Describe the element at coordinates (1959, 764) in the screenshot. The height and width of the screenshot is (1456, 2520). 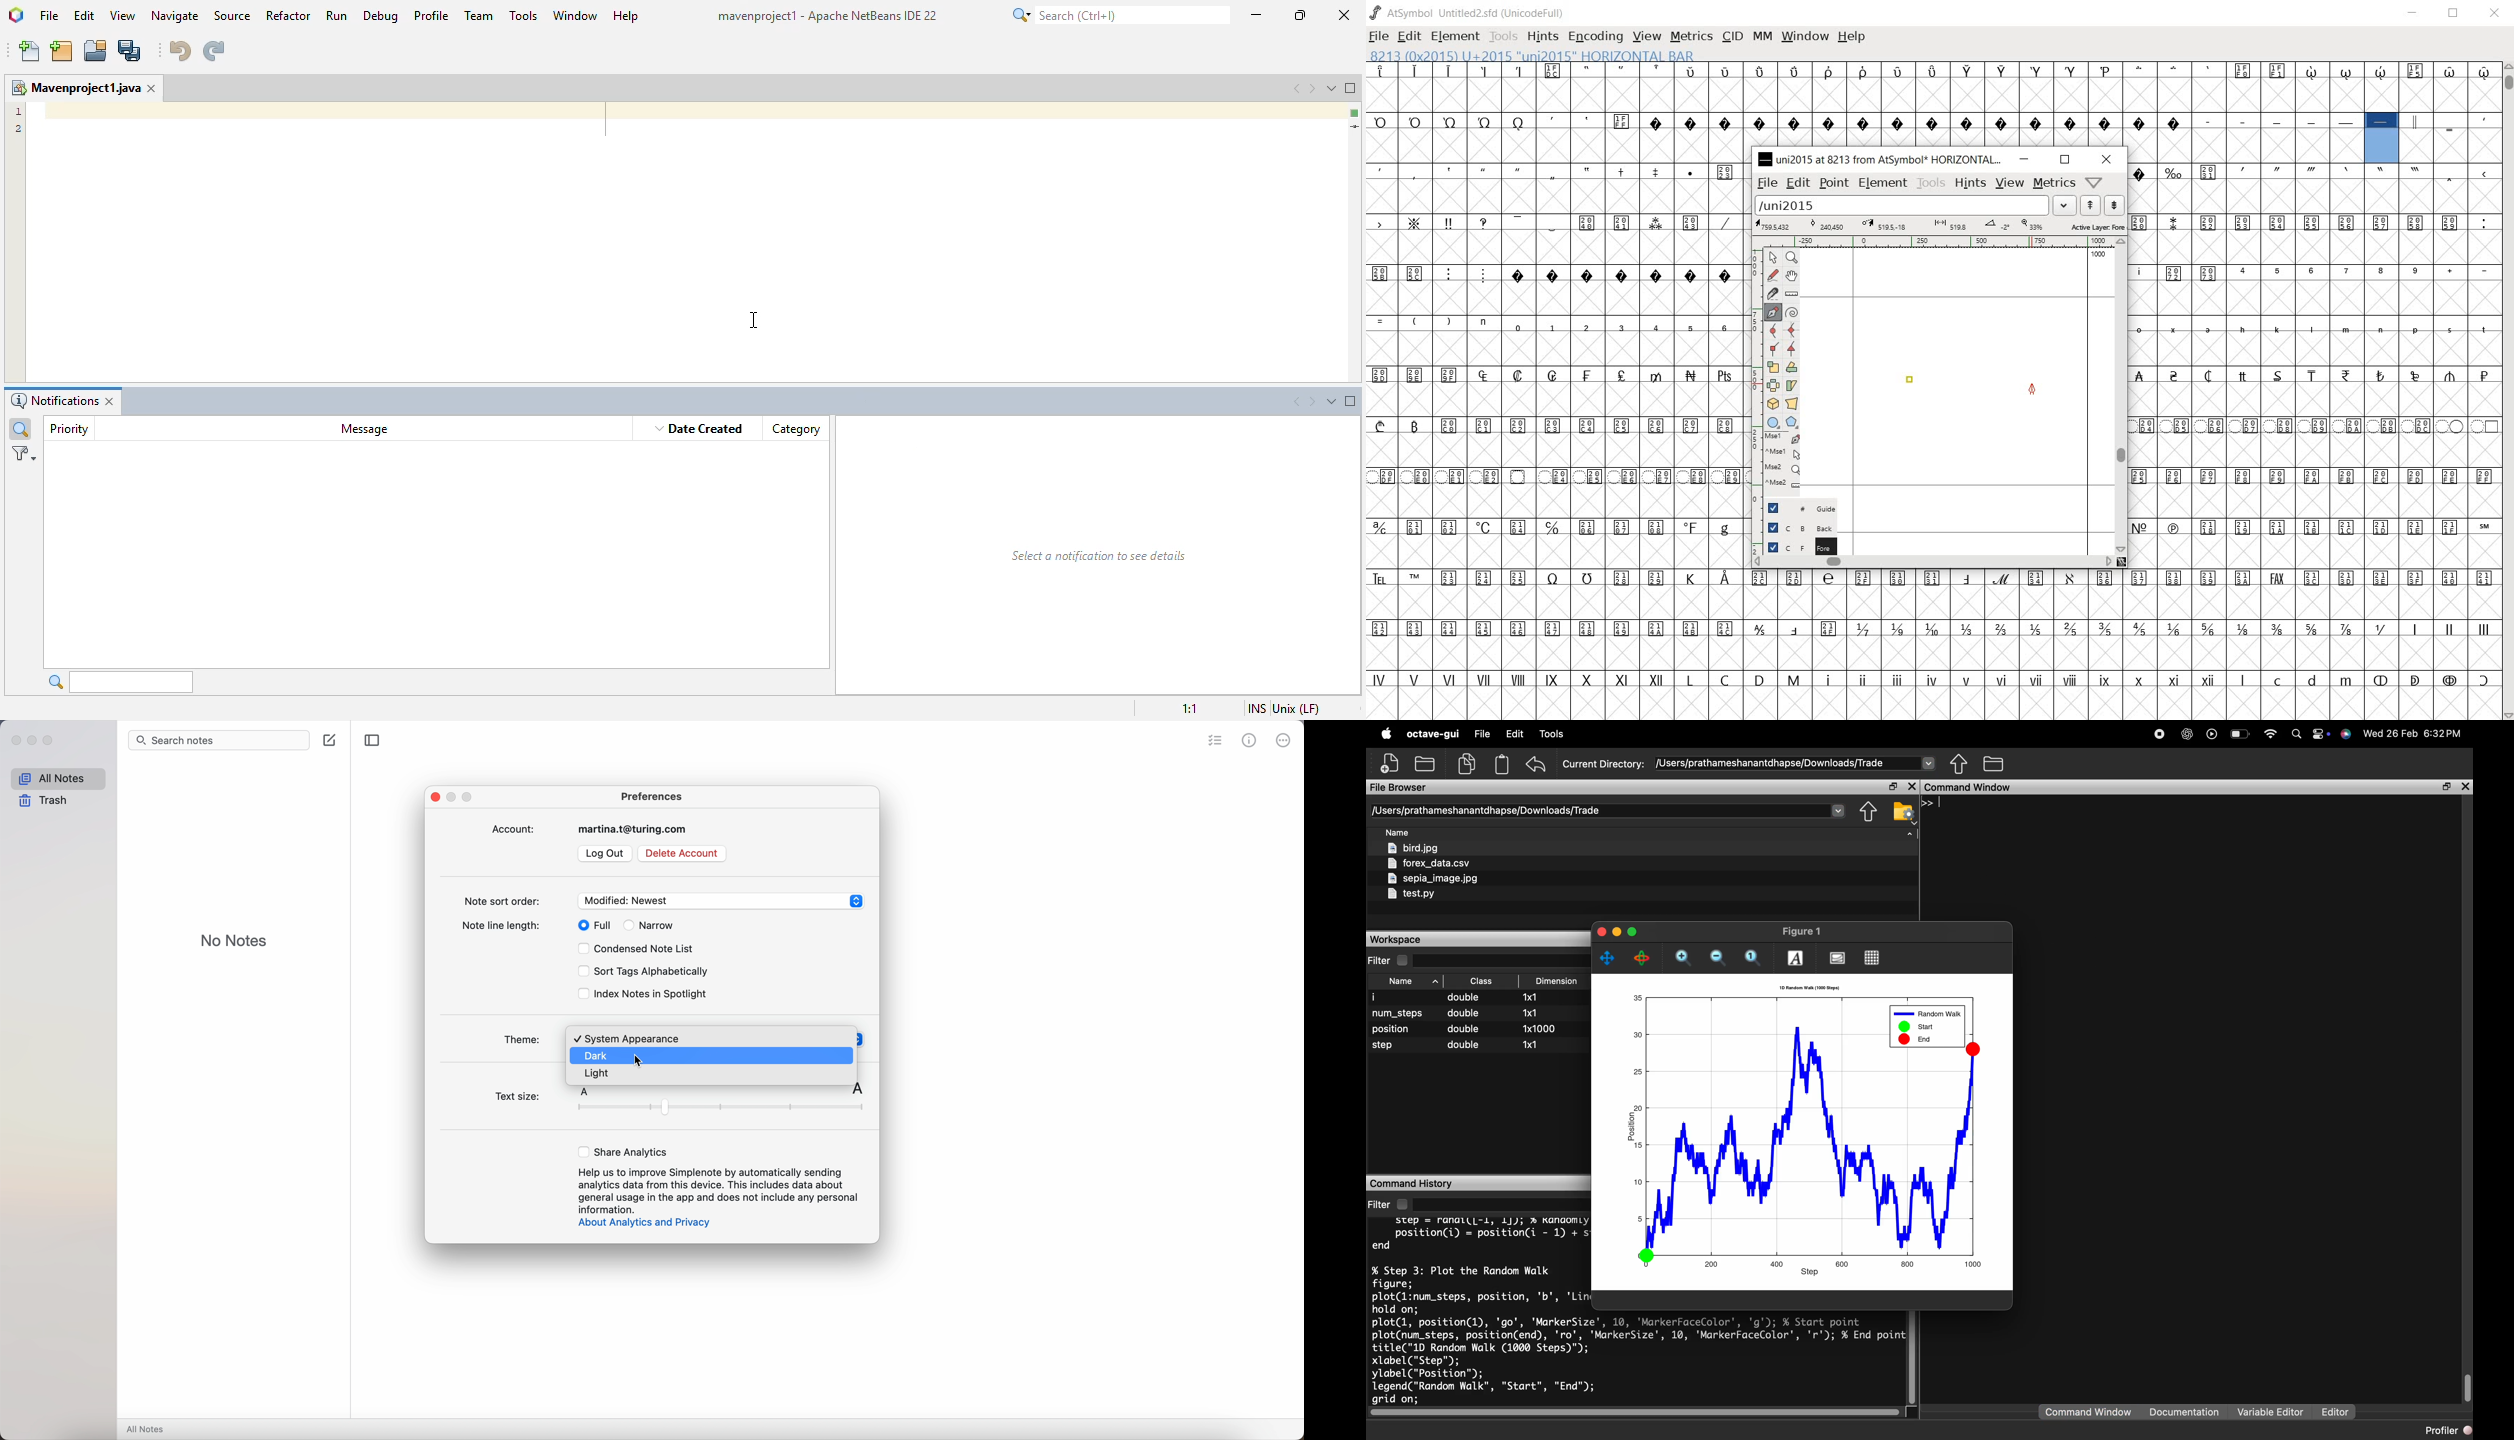
I see `one directory up` at that location.